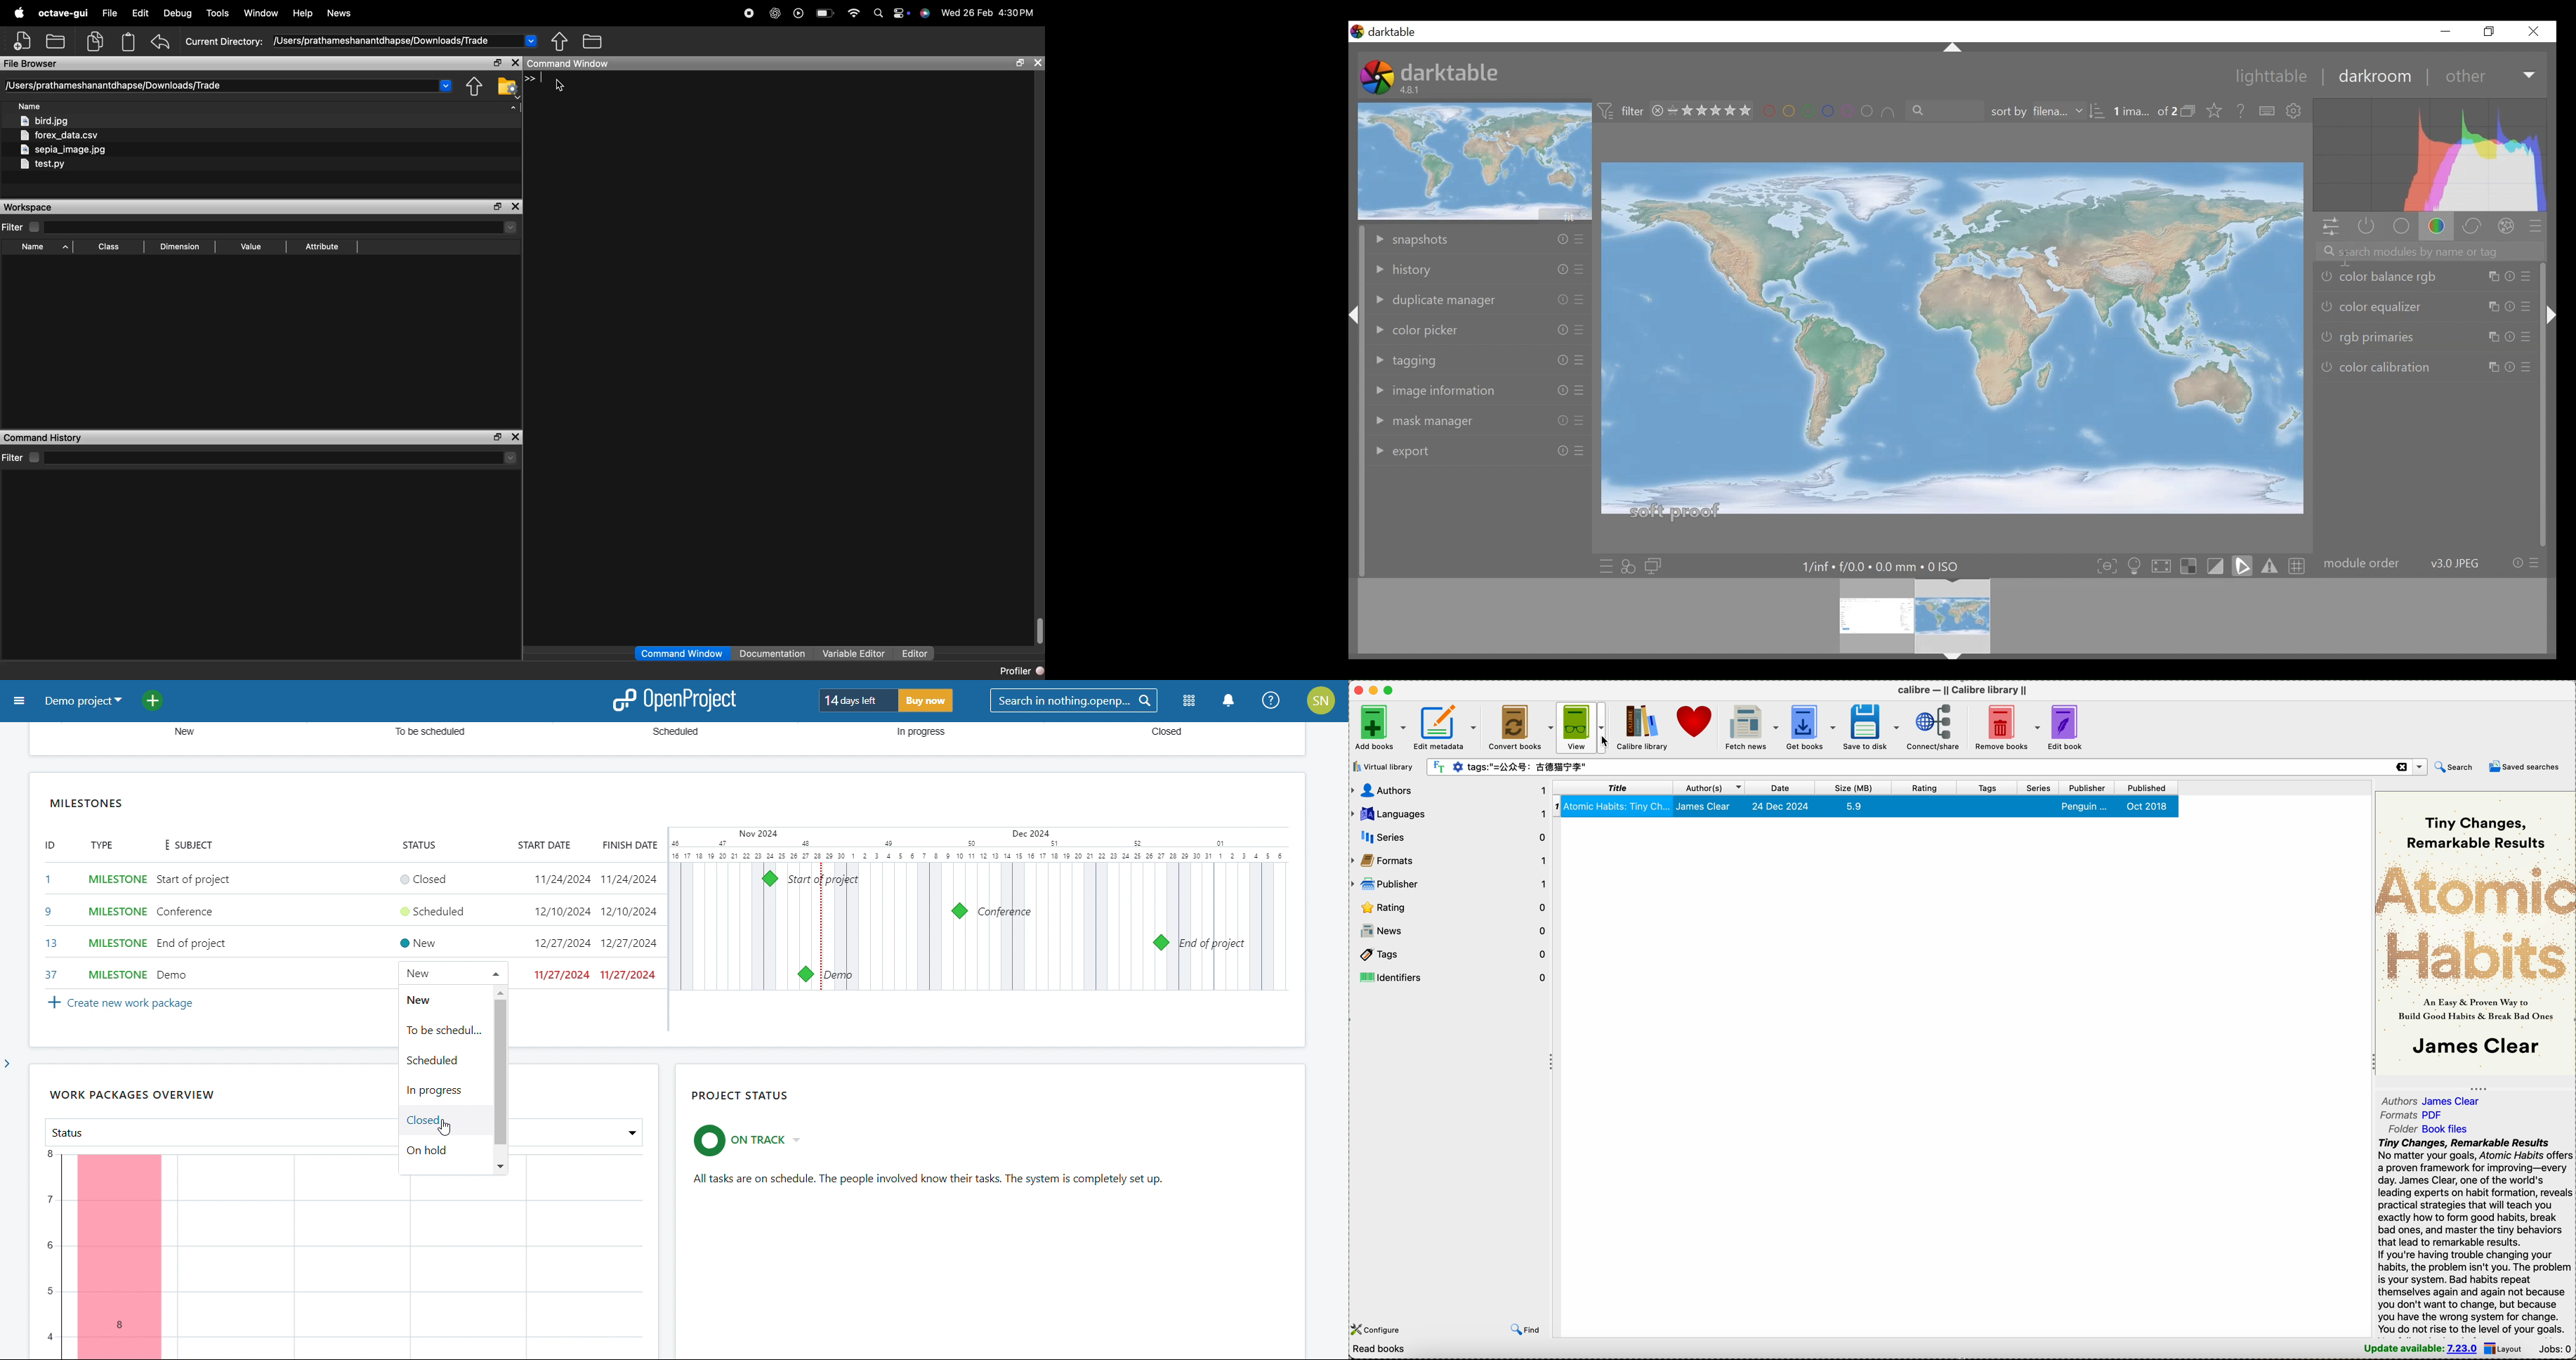  Describe the element at coordinates (2475, 1237) in the screenshot. I see `synopsis` at that location.